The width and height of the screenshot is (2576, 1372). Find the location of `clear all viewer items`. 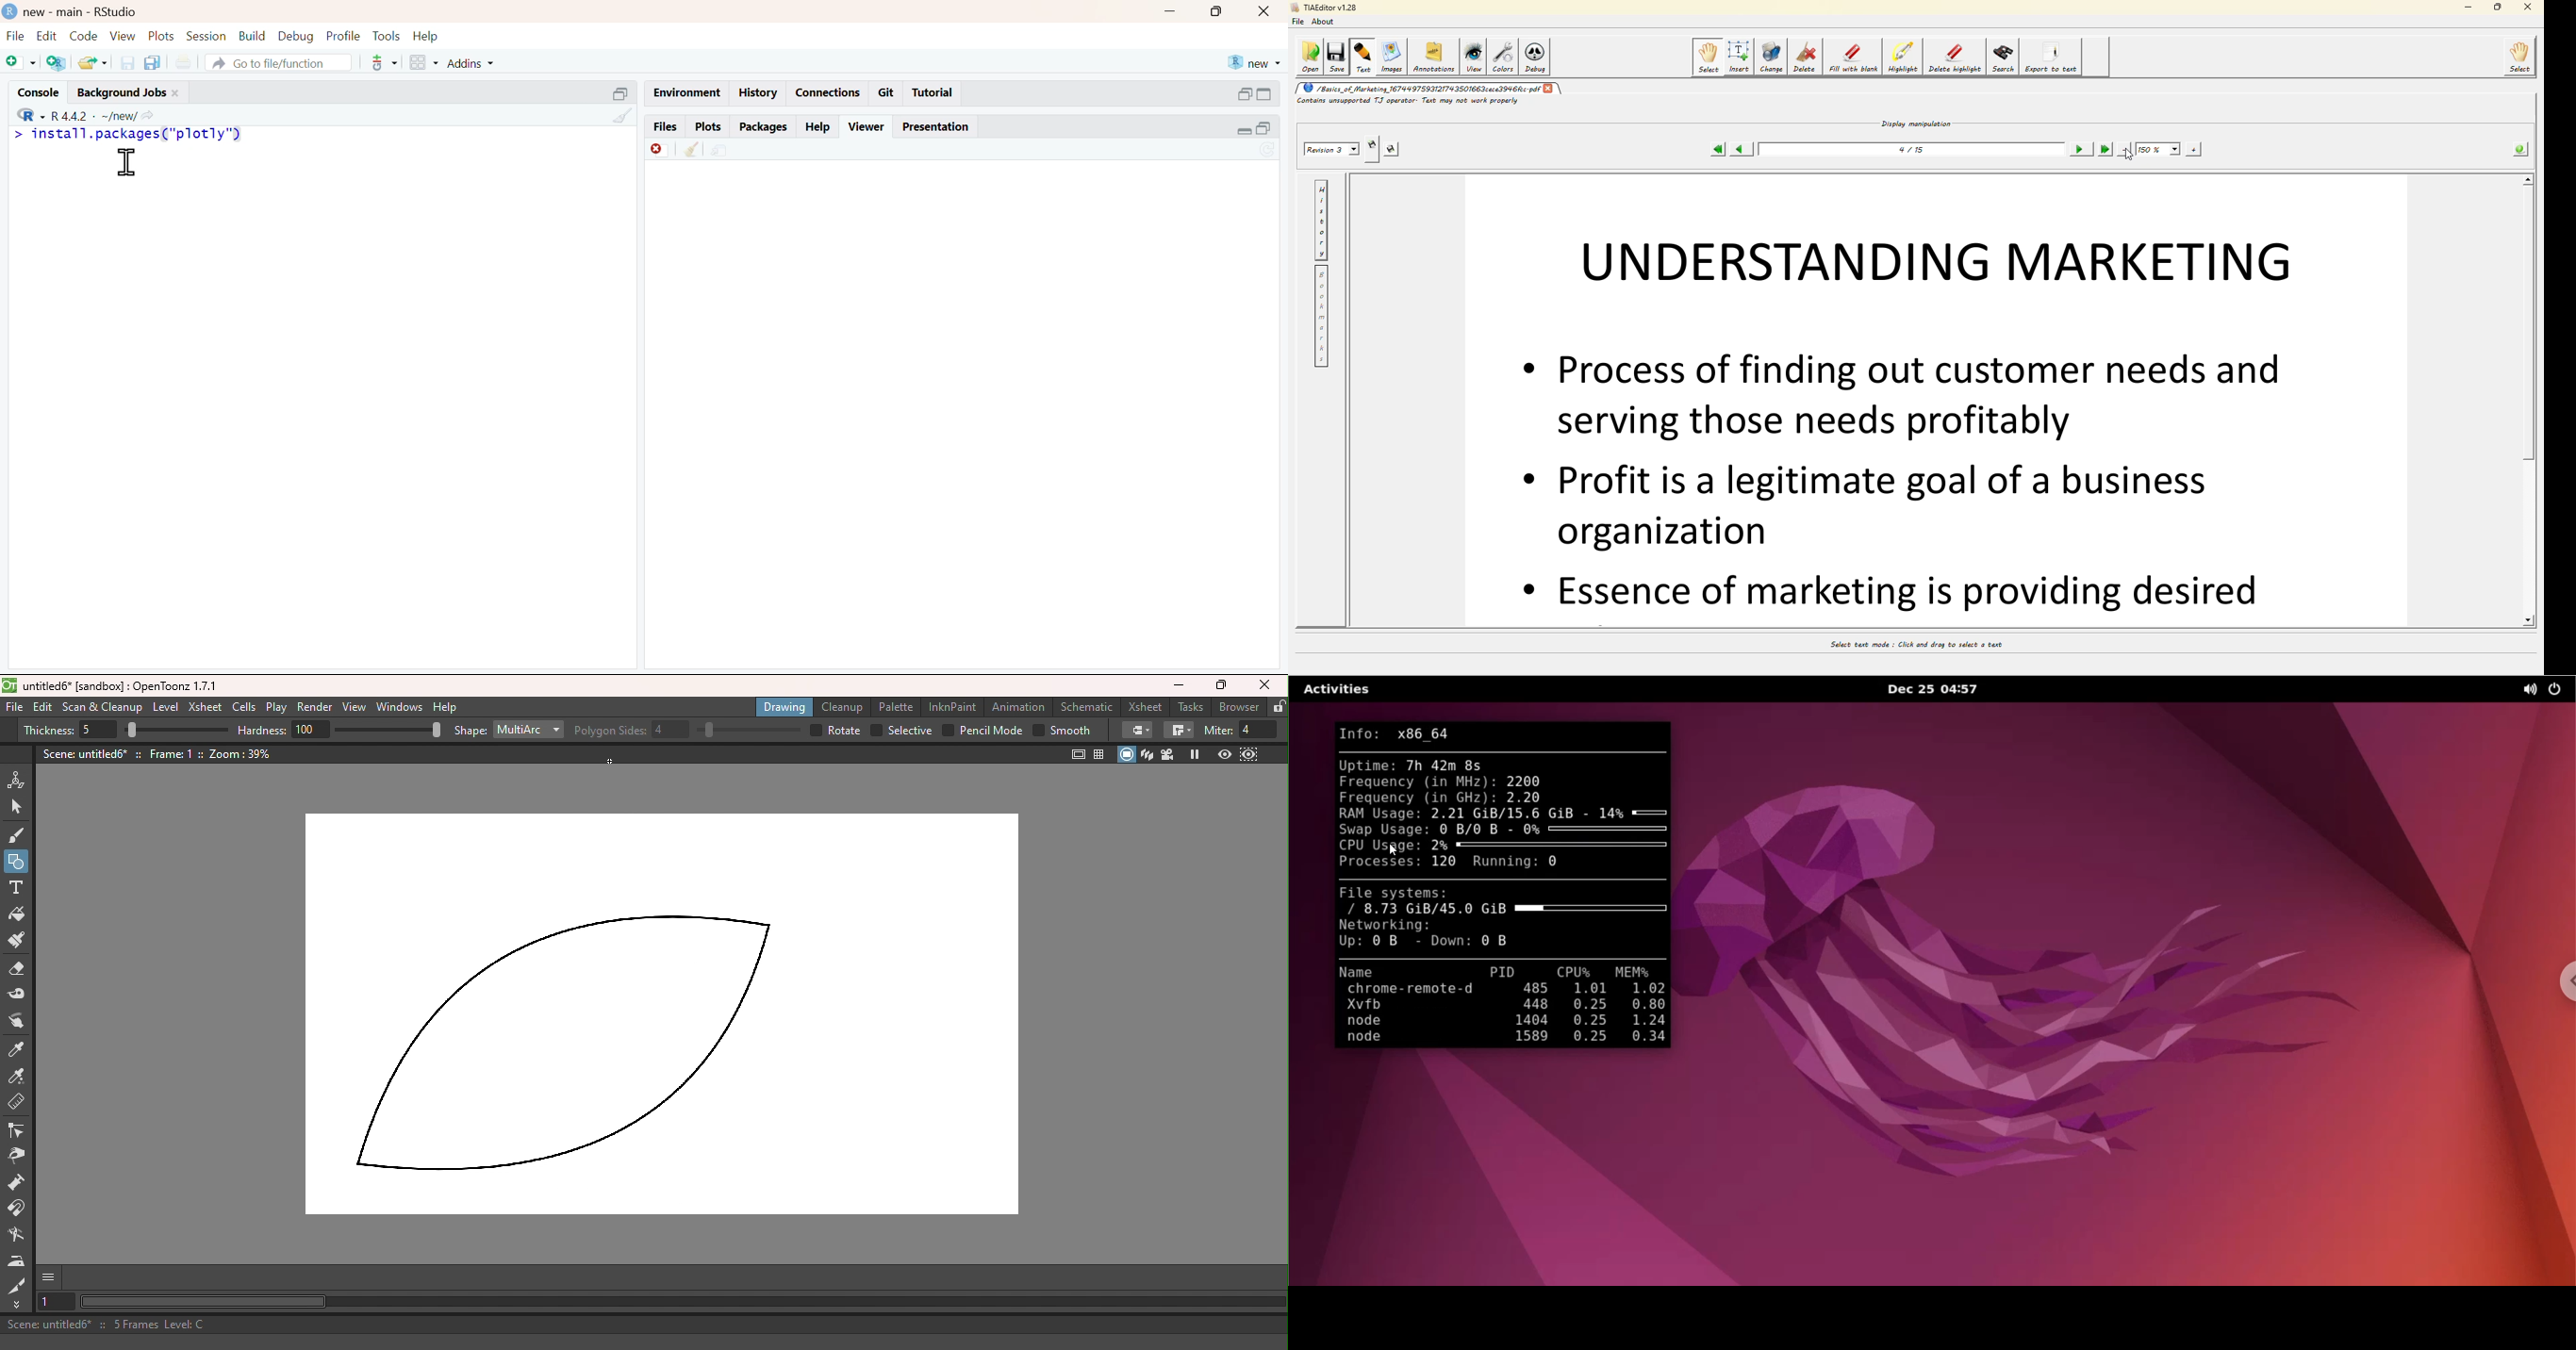

clear all viewer items is located at coordinates (692, 150).